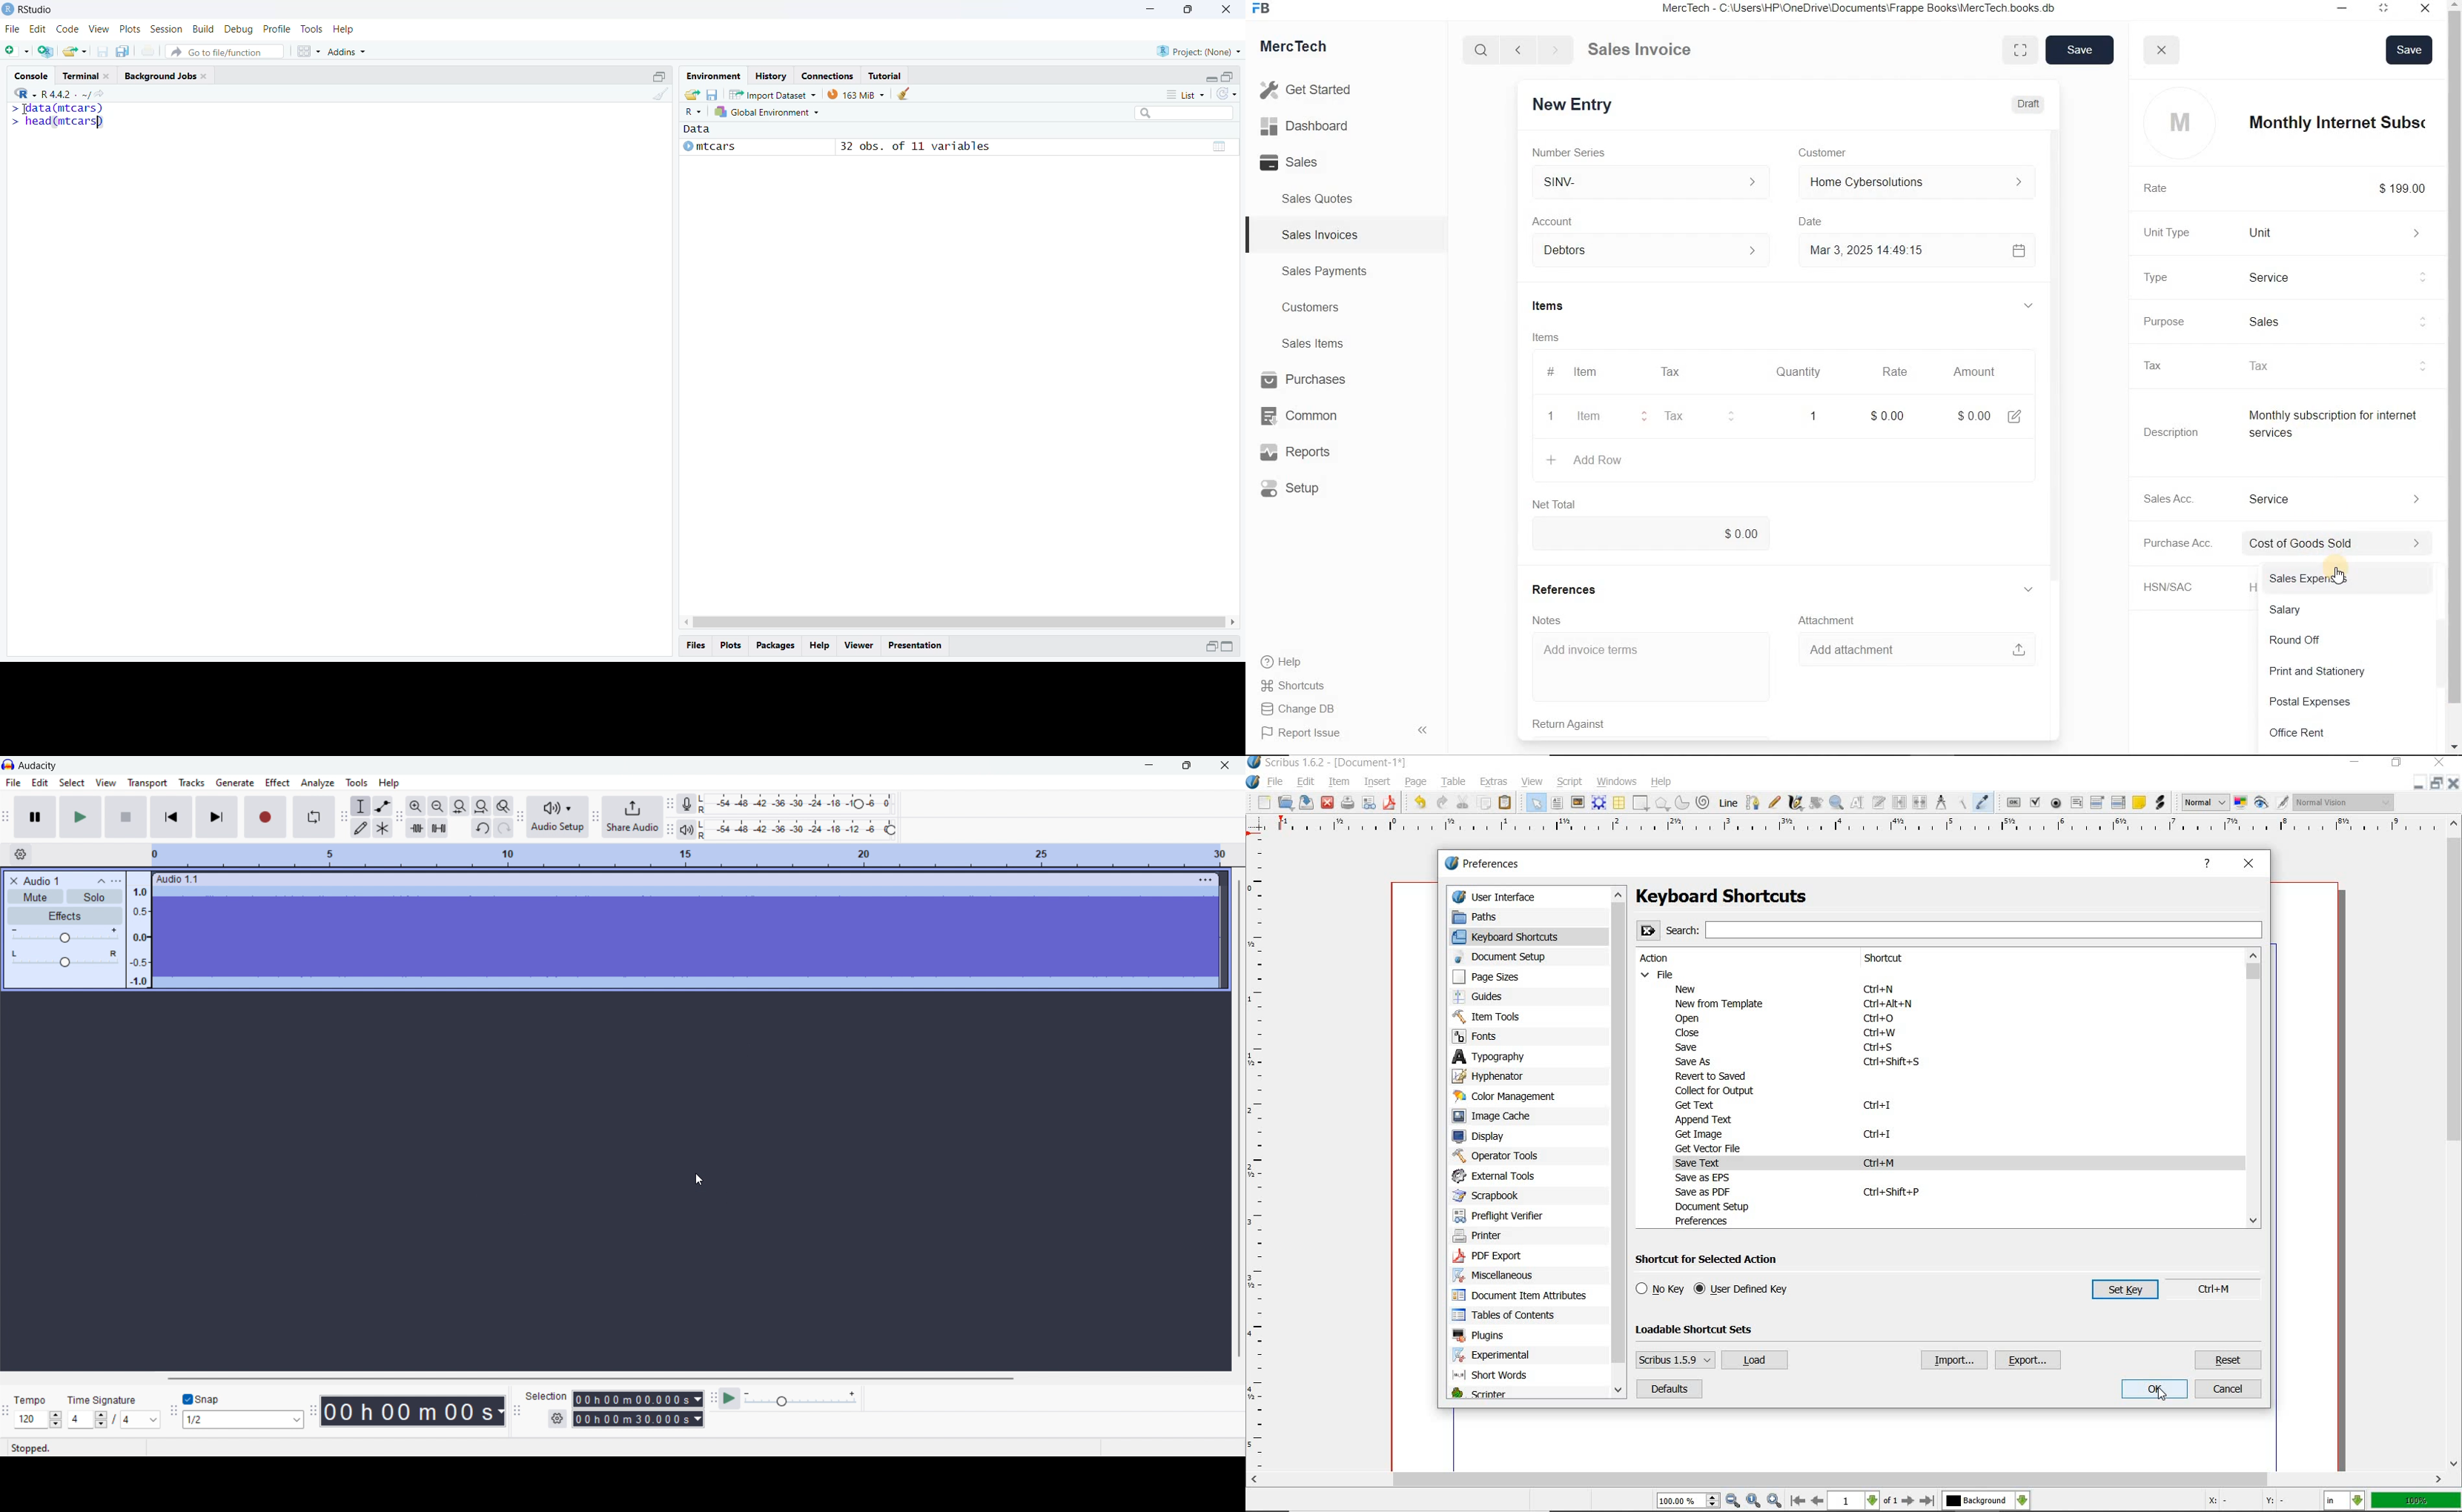 The width and height of the screenshot is (2464, 1512). I want to click on Draft, so click(2029, 103).